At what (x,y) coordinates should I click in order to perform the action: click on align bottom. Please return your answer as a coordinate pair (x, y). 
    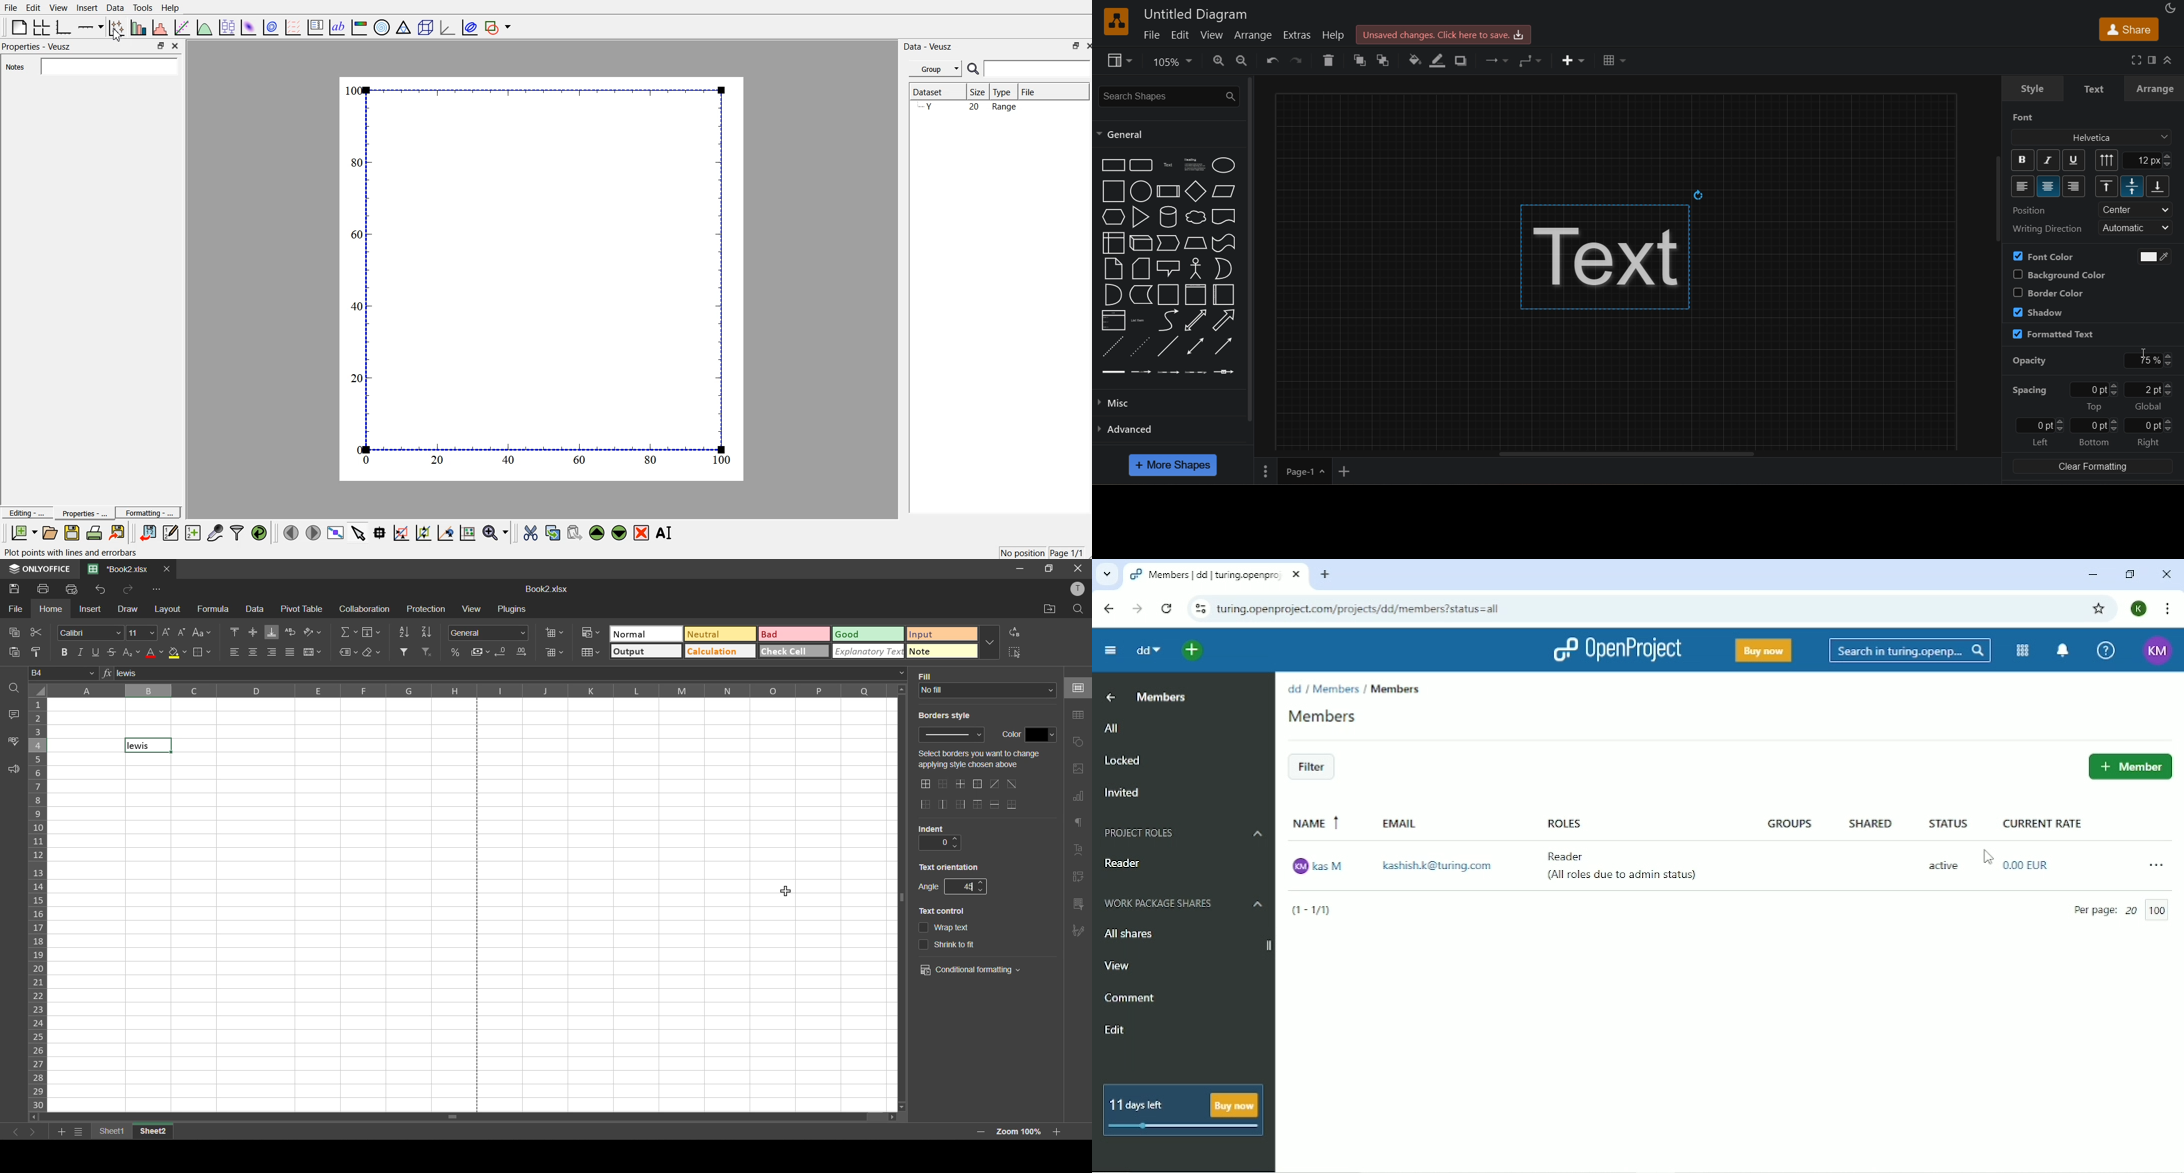
    Looking at the image, I should click on (271, 632).